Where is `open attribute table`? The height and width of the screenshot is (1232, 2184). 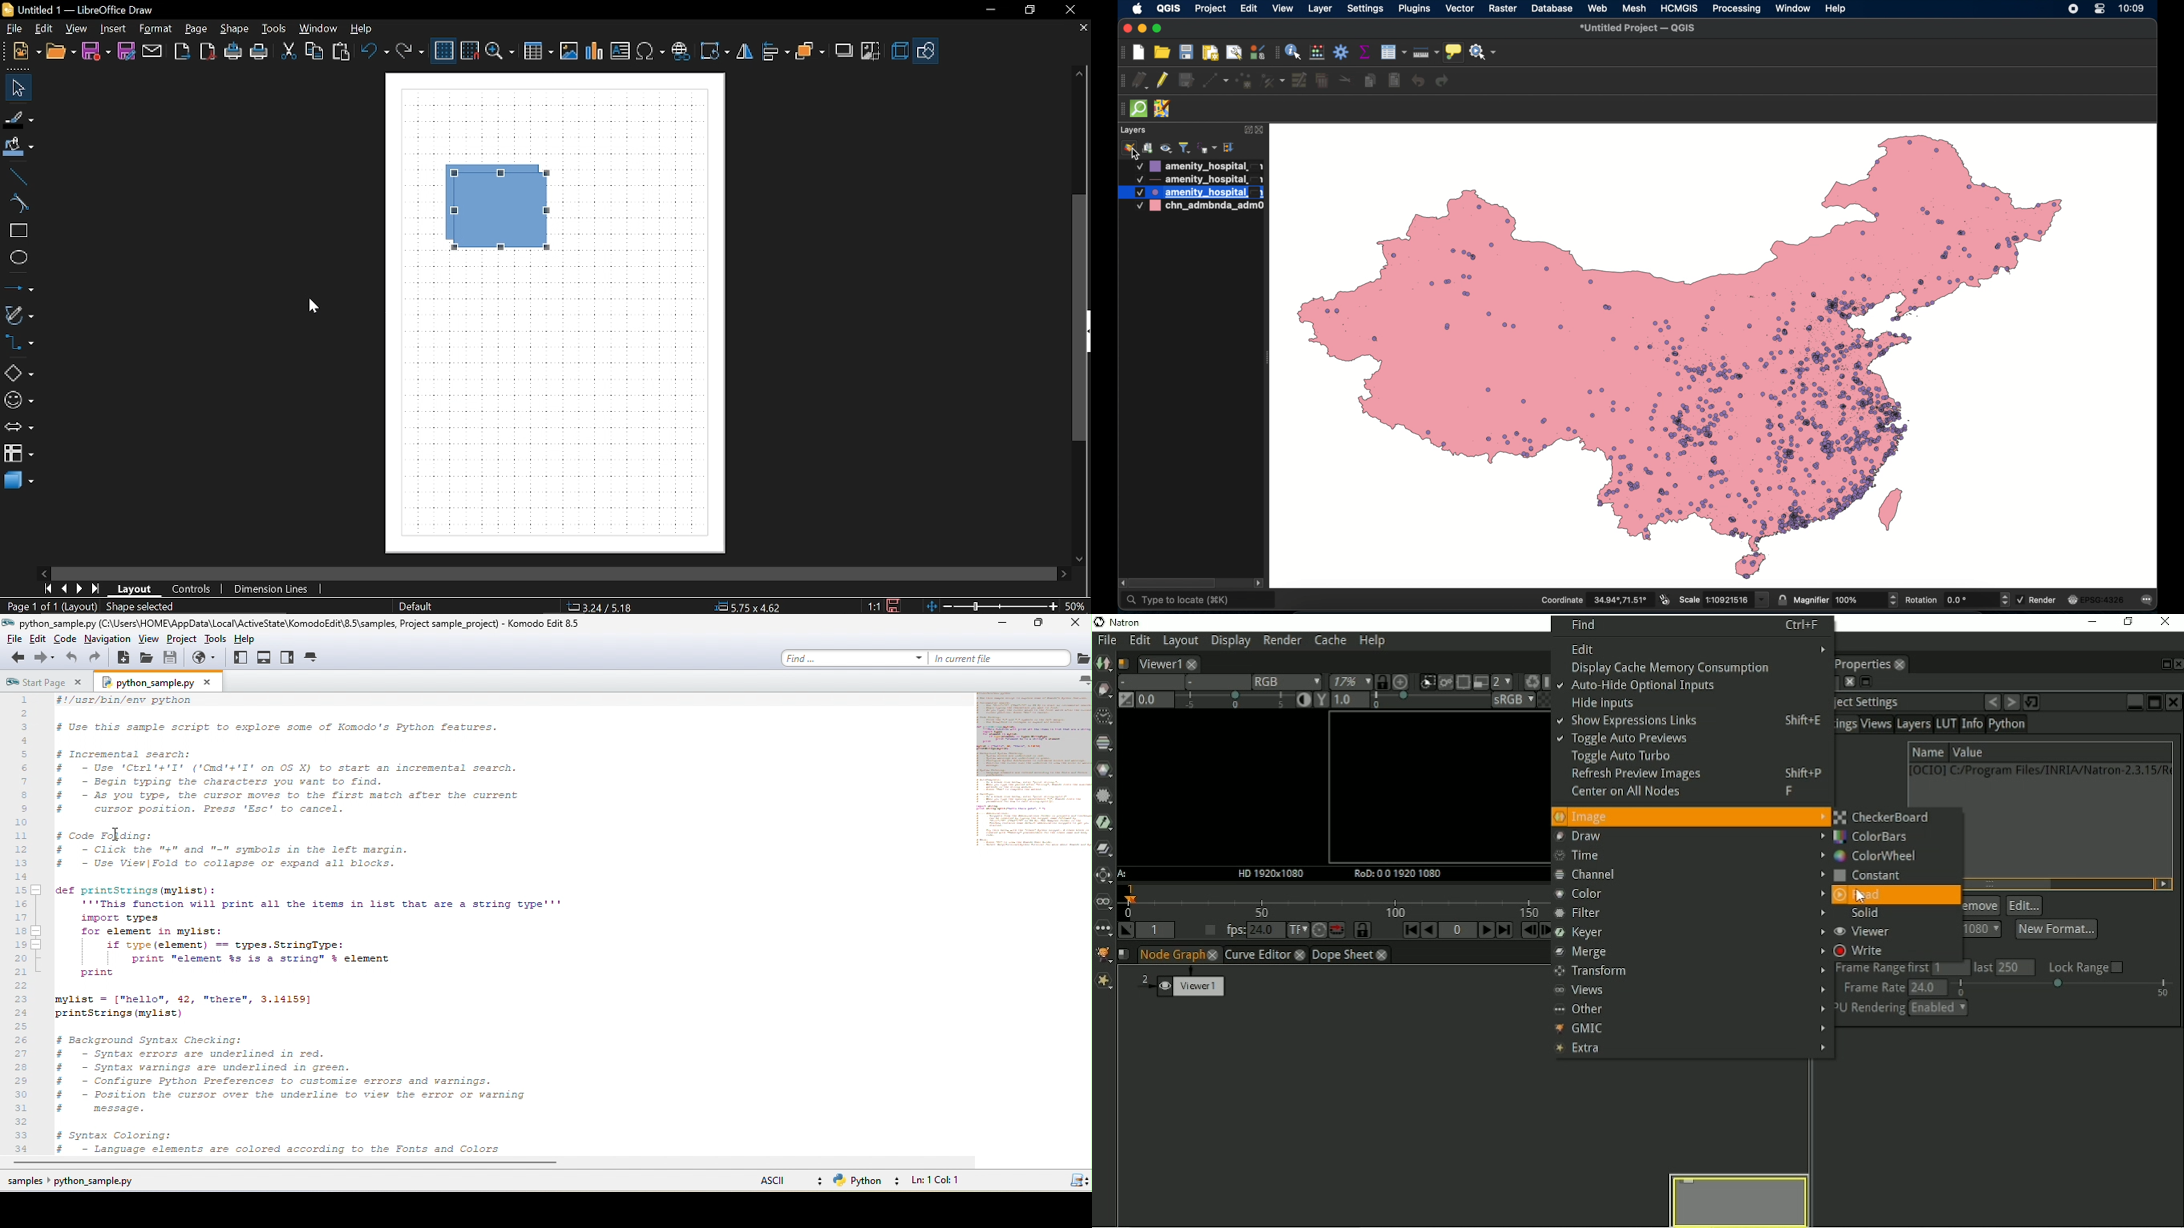 open attribute table is located at coordinates (1393, 52).